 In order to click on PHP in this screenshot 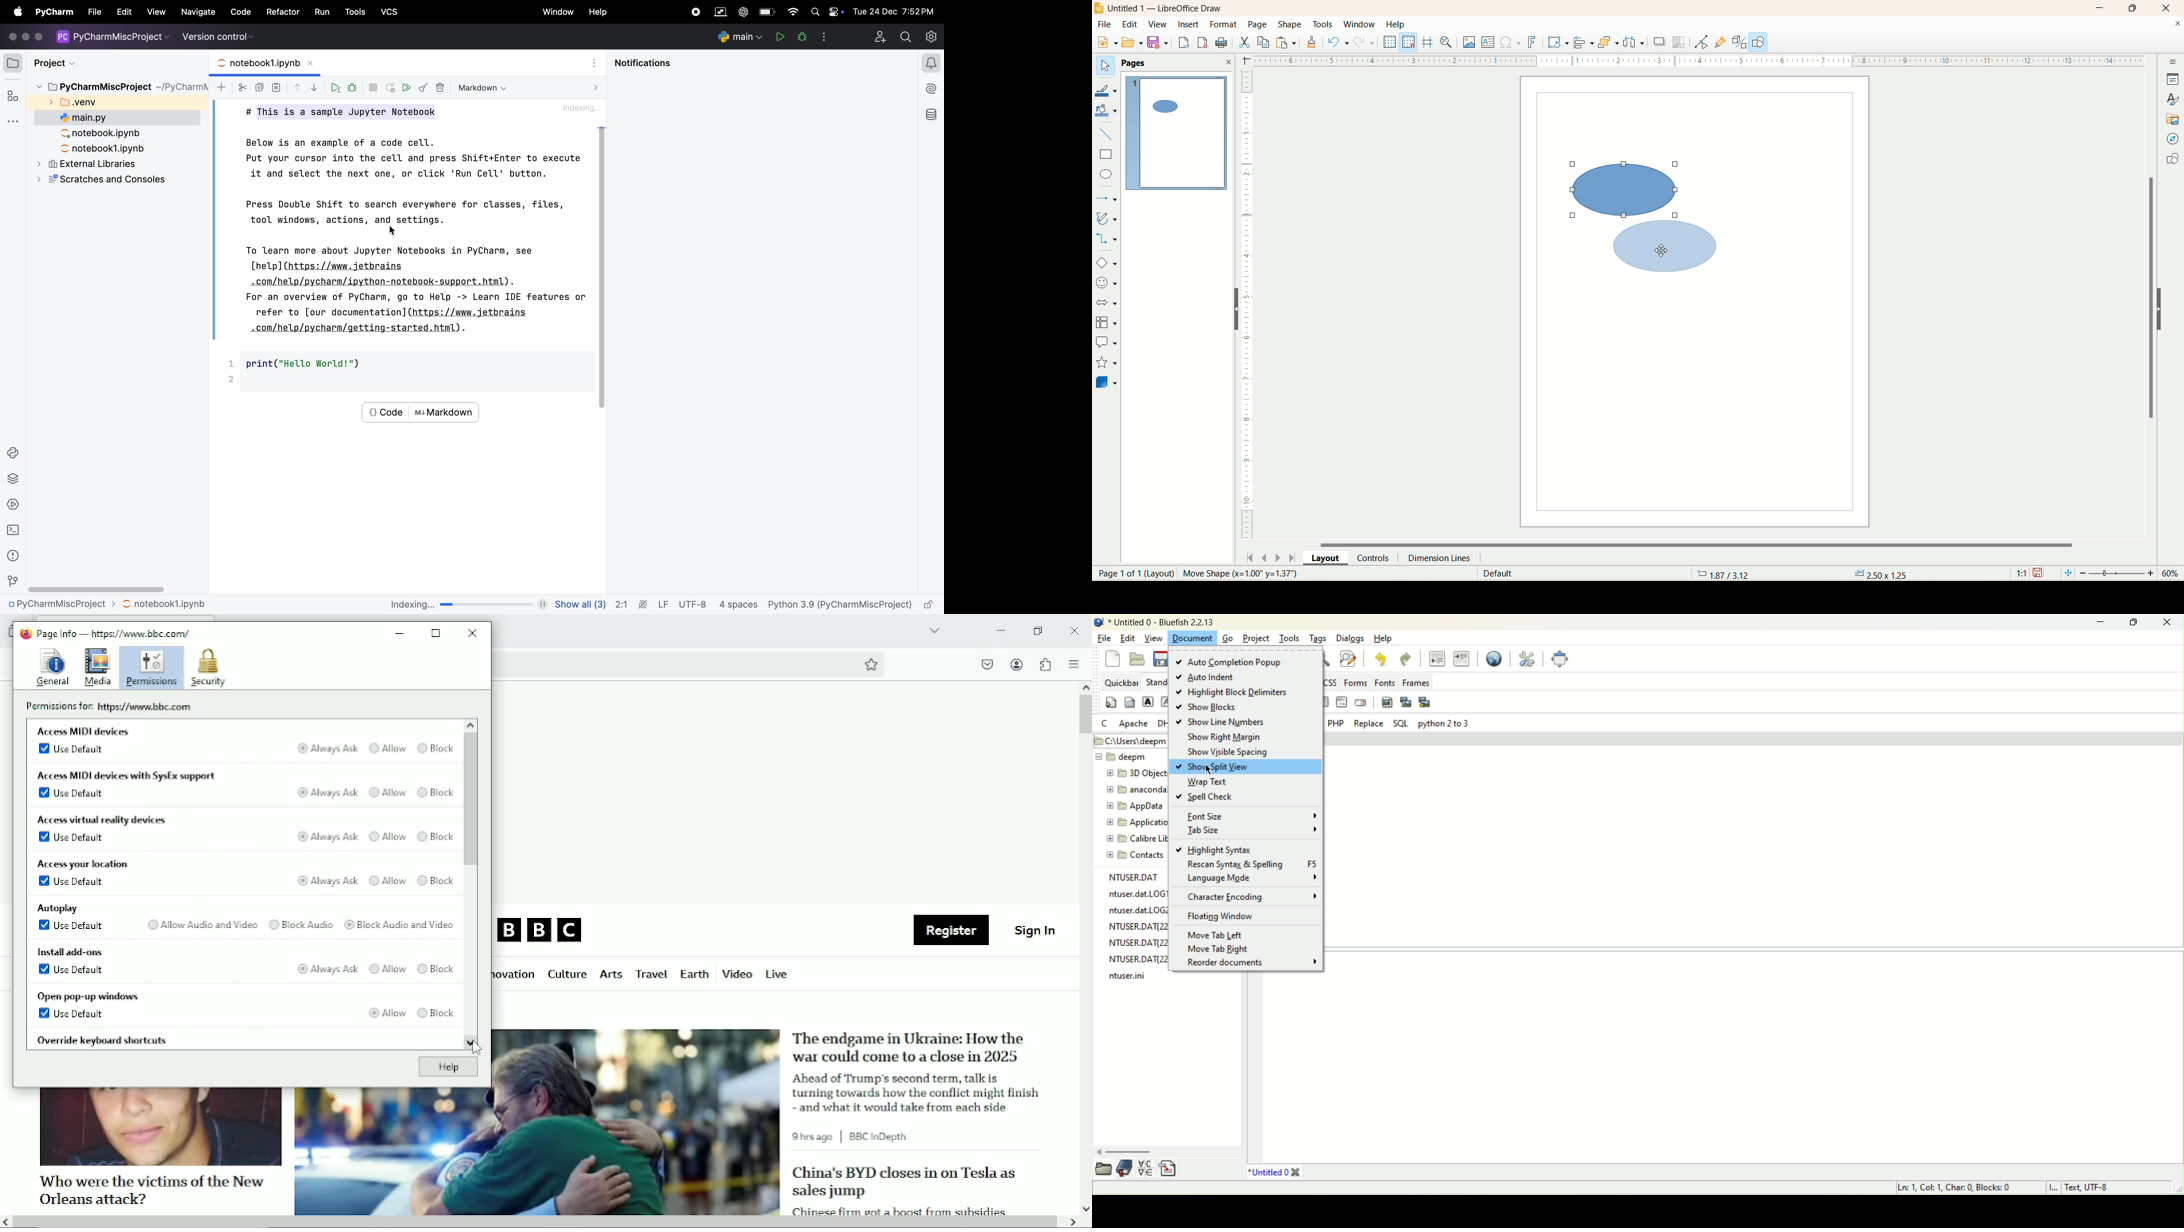, I will do `click(1337, 724)`.